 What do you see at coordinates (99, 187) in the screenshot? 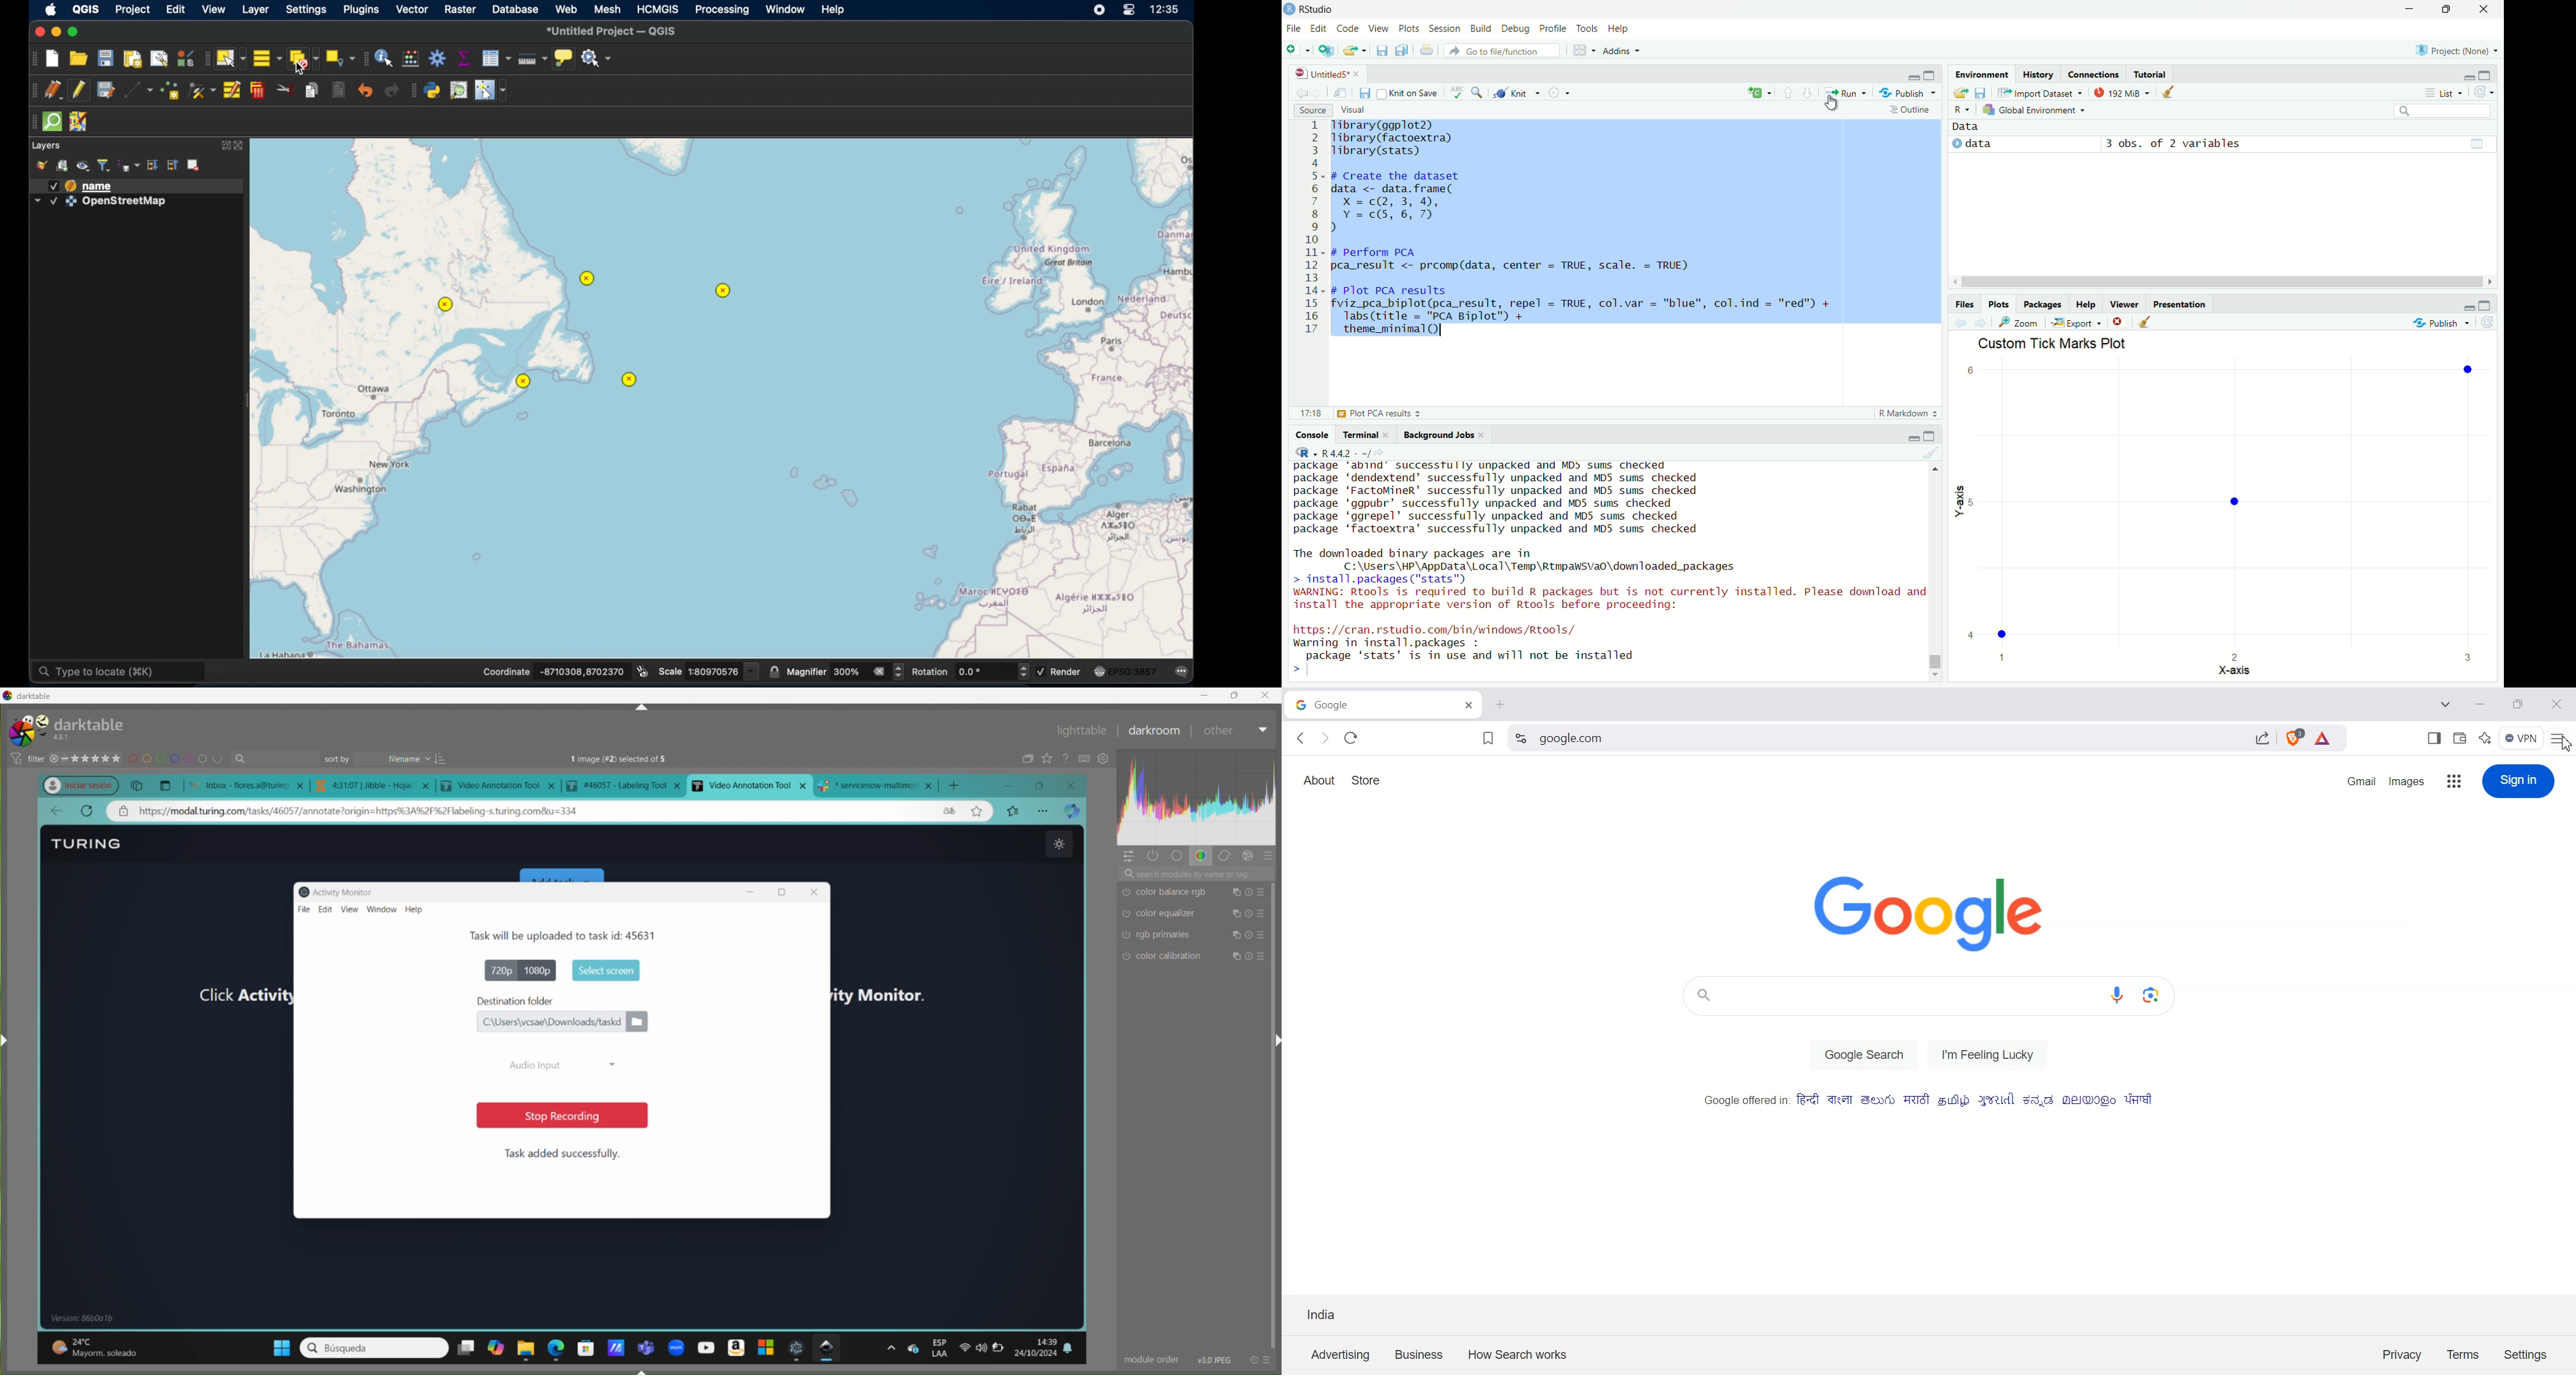
I see `name` at bounding box center [99, 187].